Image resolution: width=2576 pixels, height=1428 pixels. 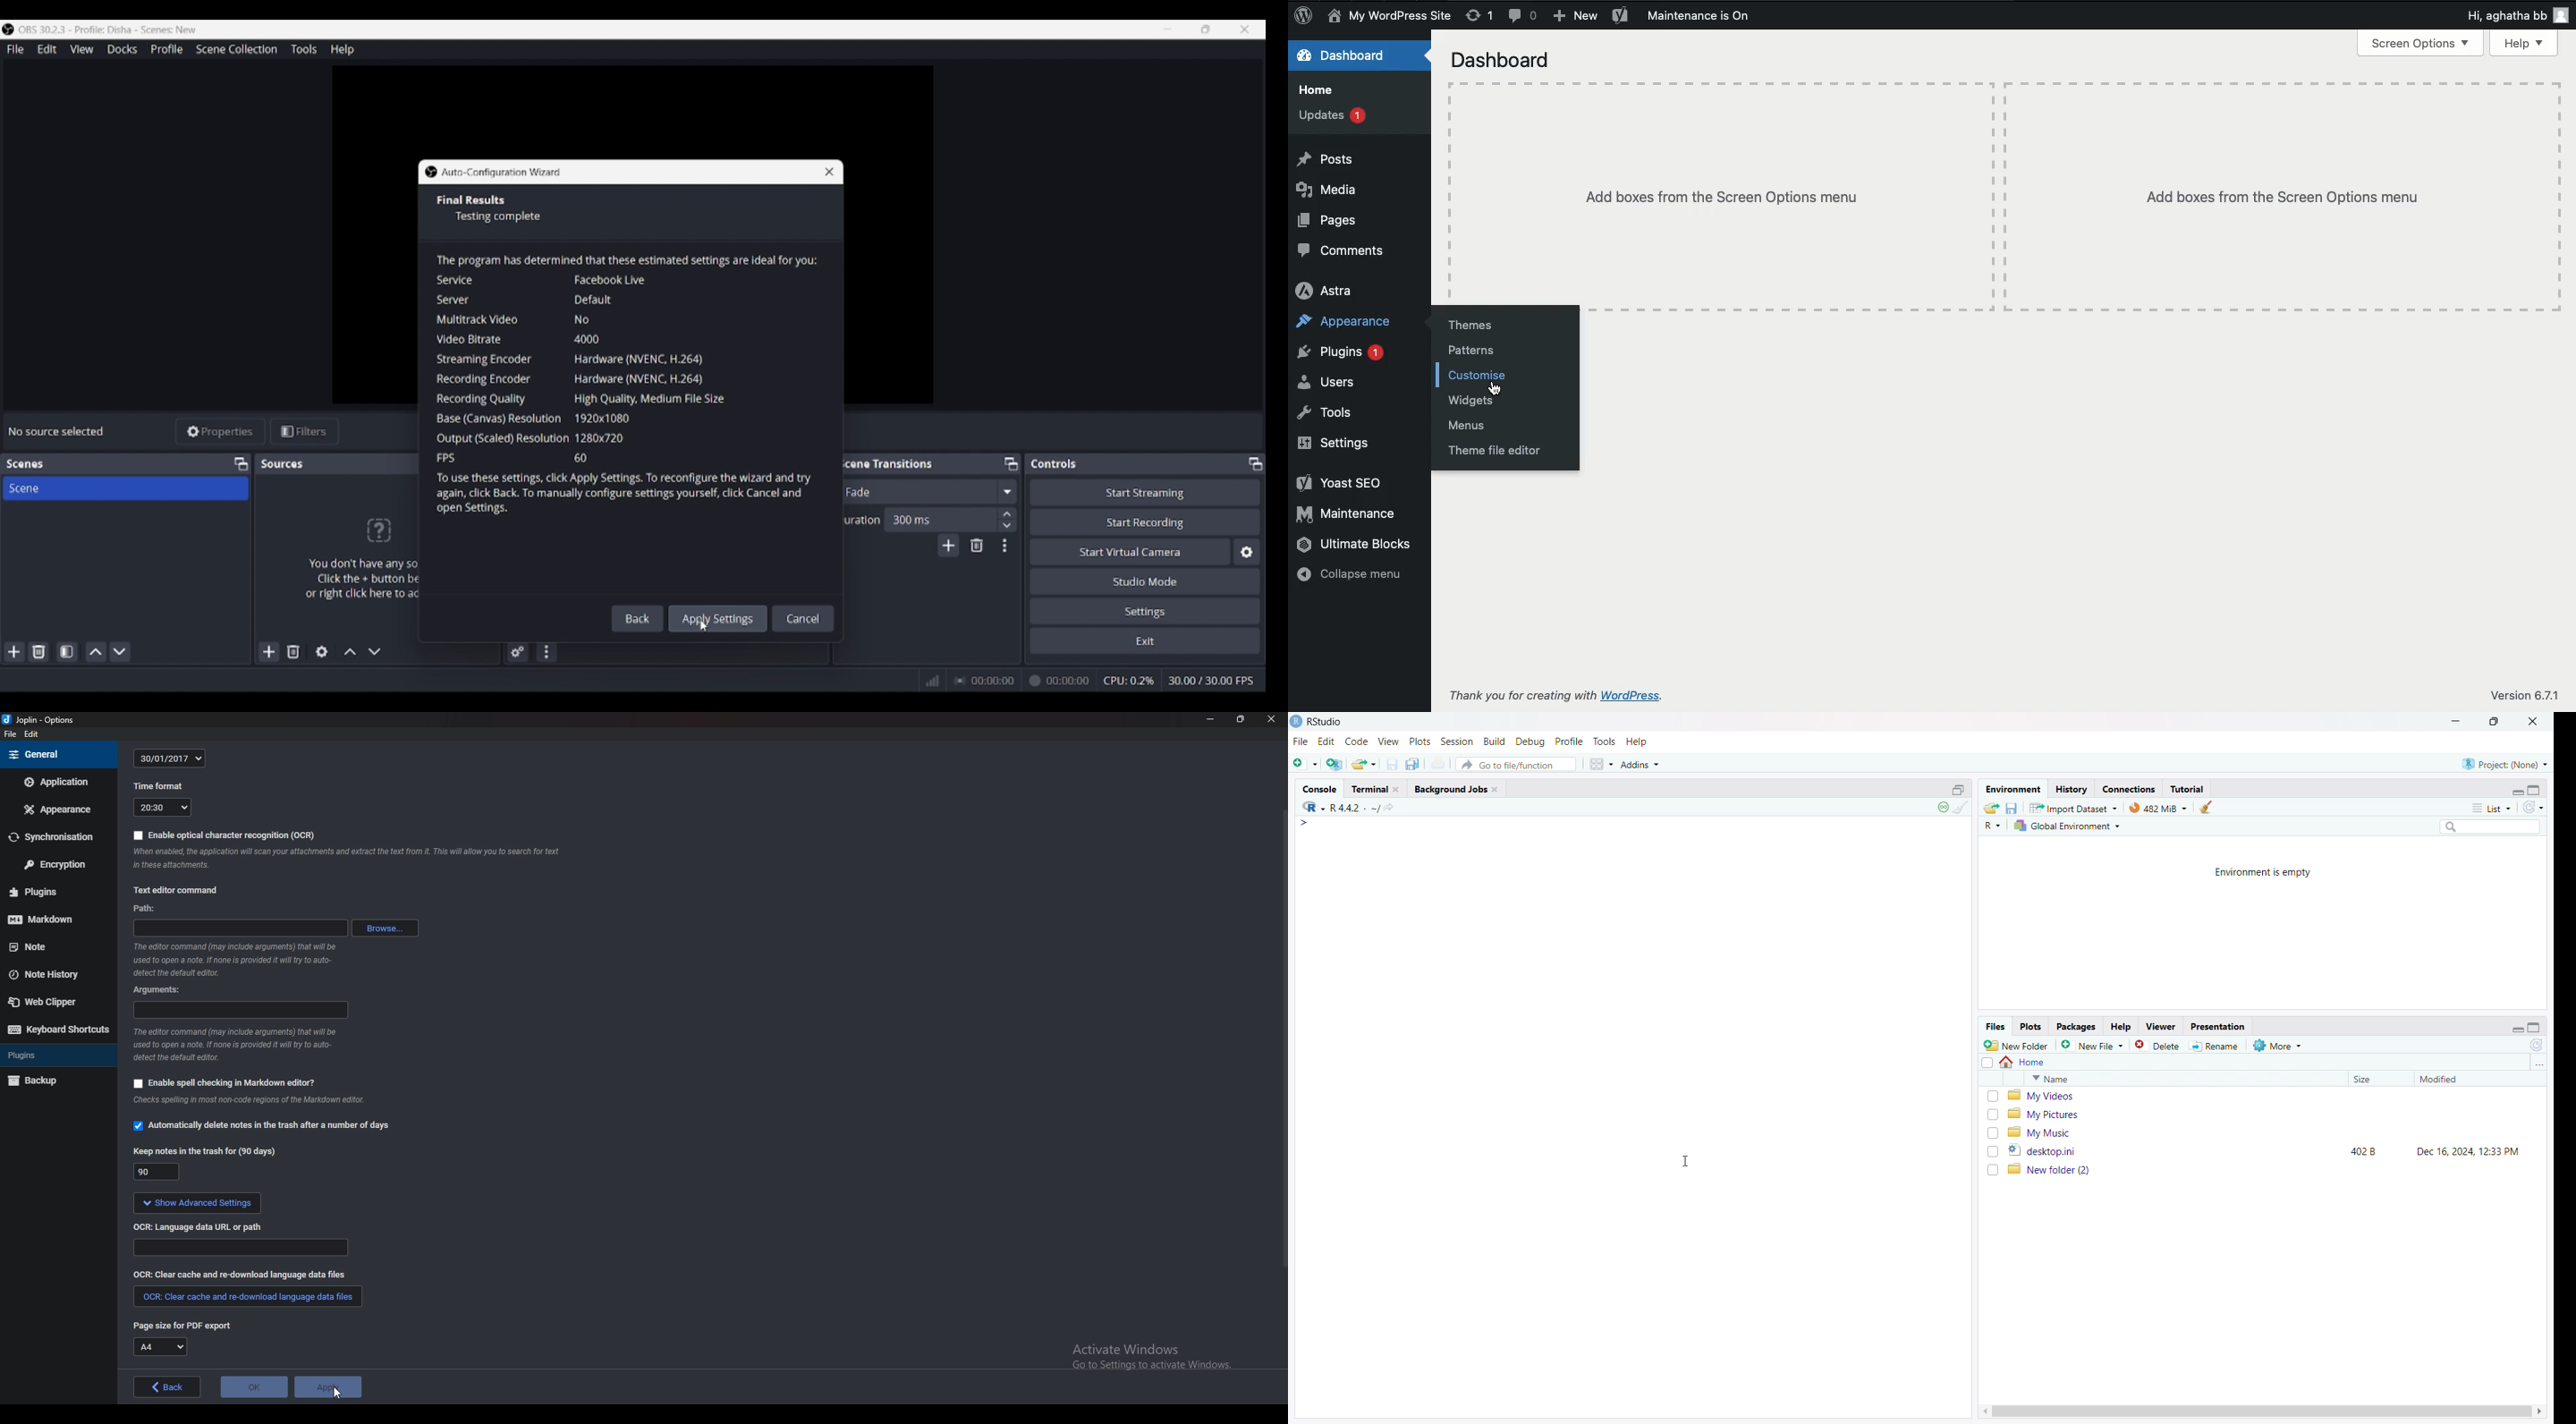 What do you see at coordinates (1355, 806) in the screenshot?
I see `R 4.4.2 . ~/` at bounding box center [1355, 806].